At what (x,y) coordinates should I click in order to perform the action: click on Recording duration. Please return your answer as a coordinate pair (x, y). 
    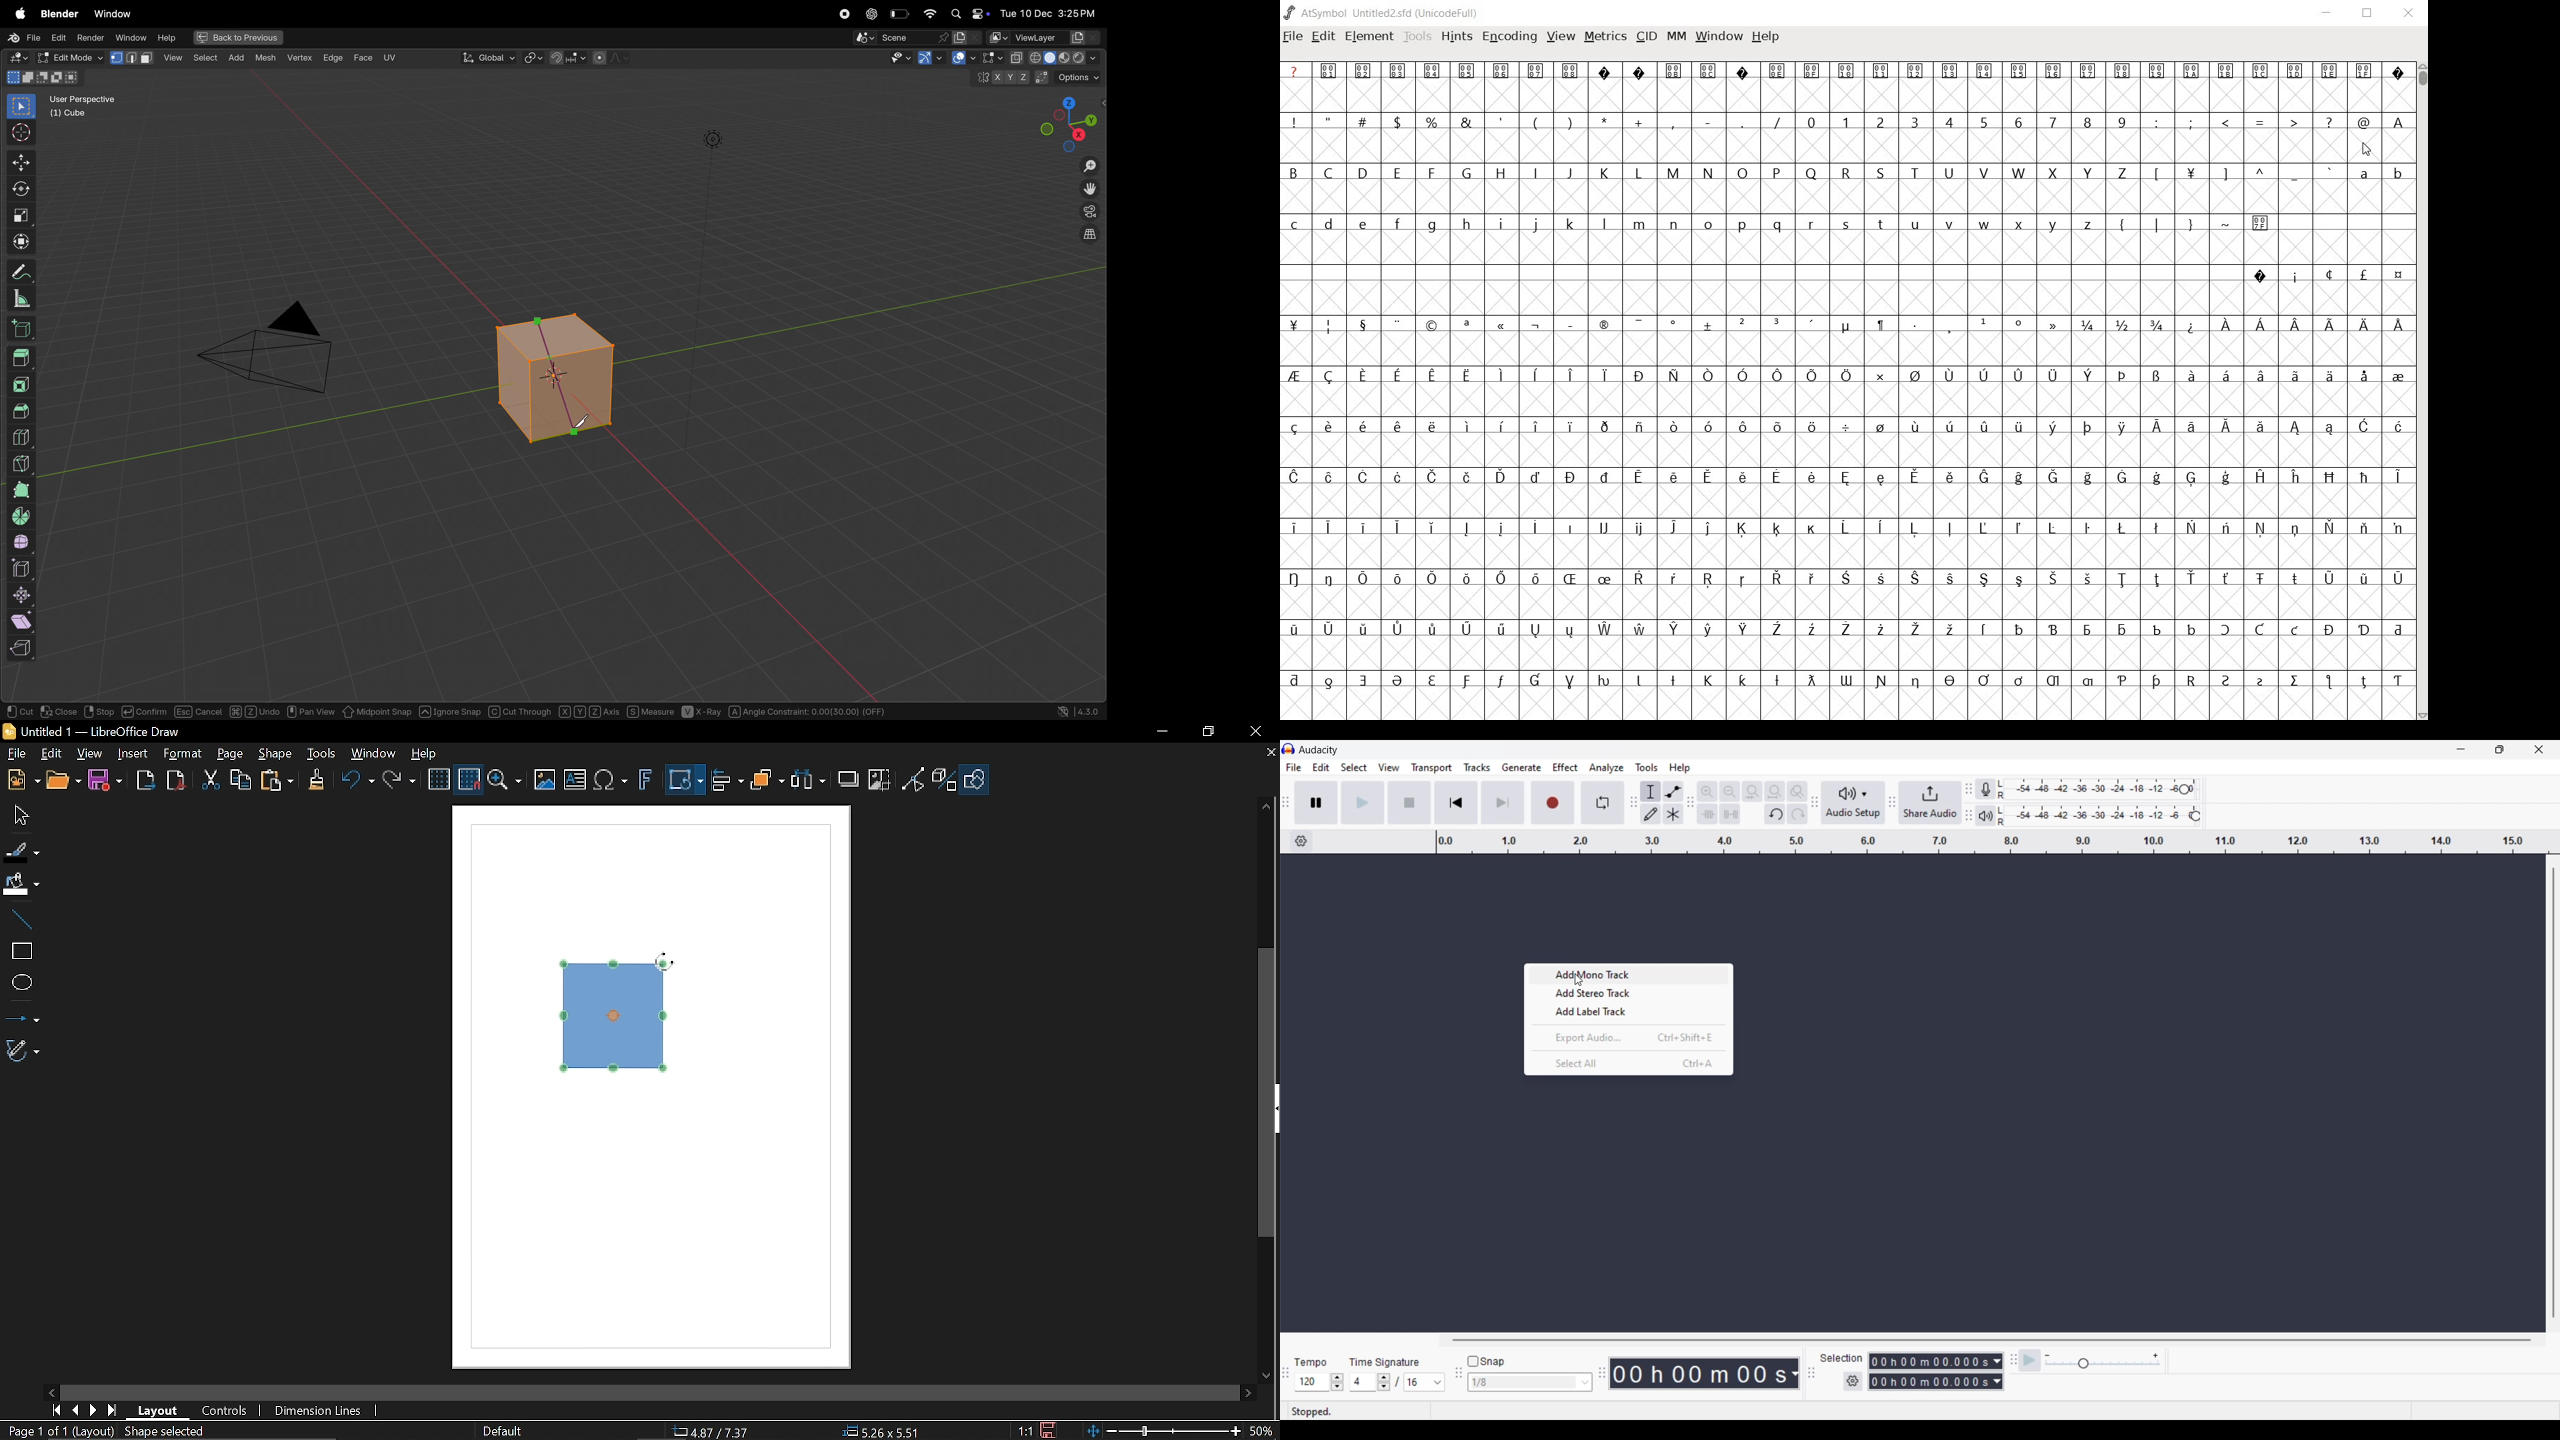
    Looking at the image, I should click on (1928, 1371).